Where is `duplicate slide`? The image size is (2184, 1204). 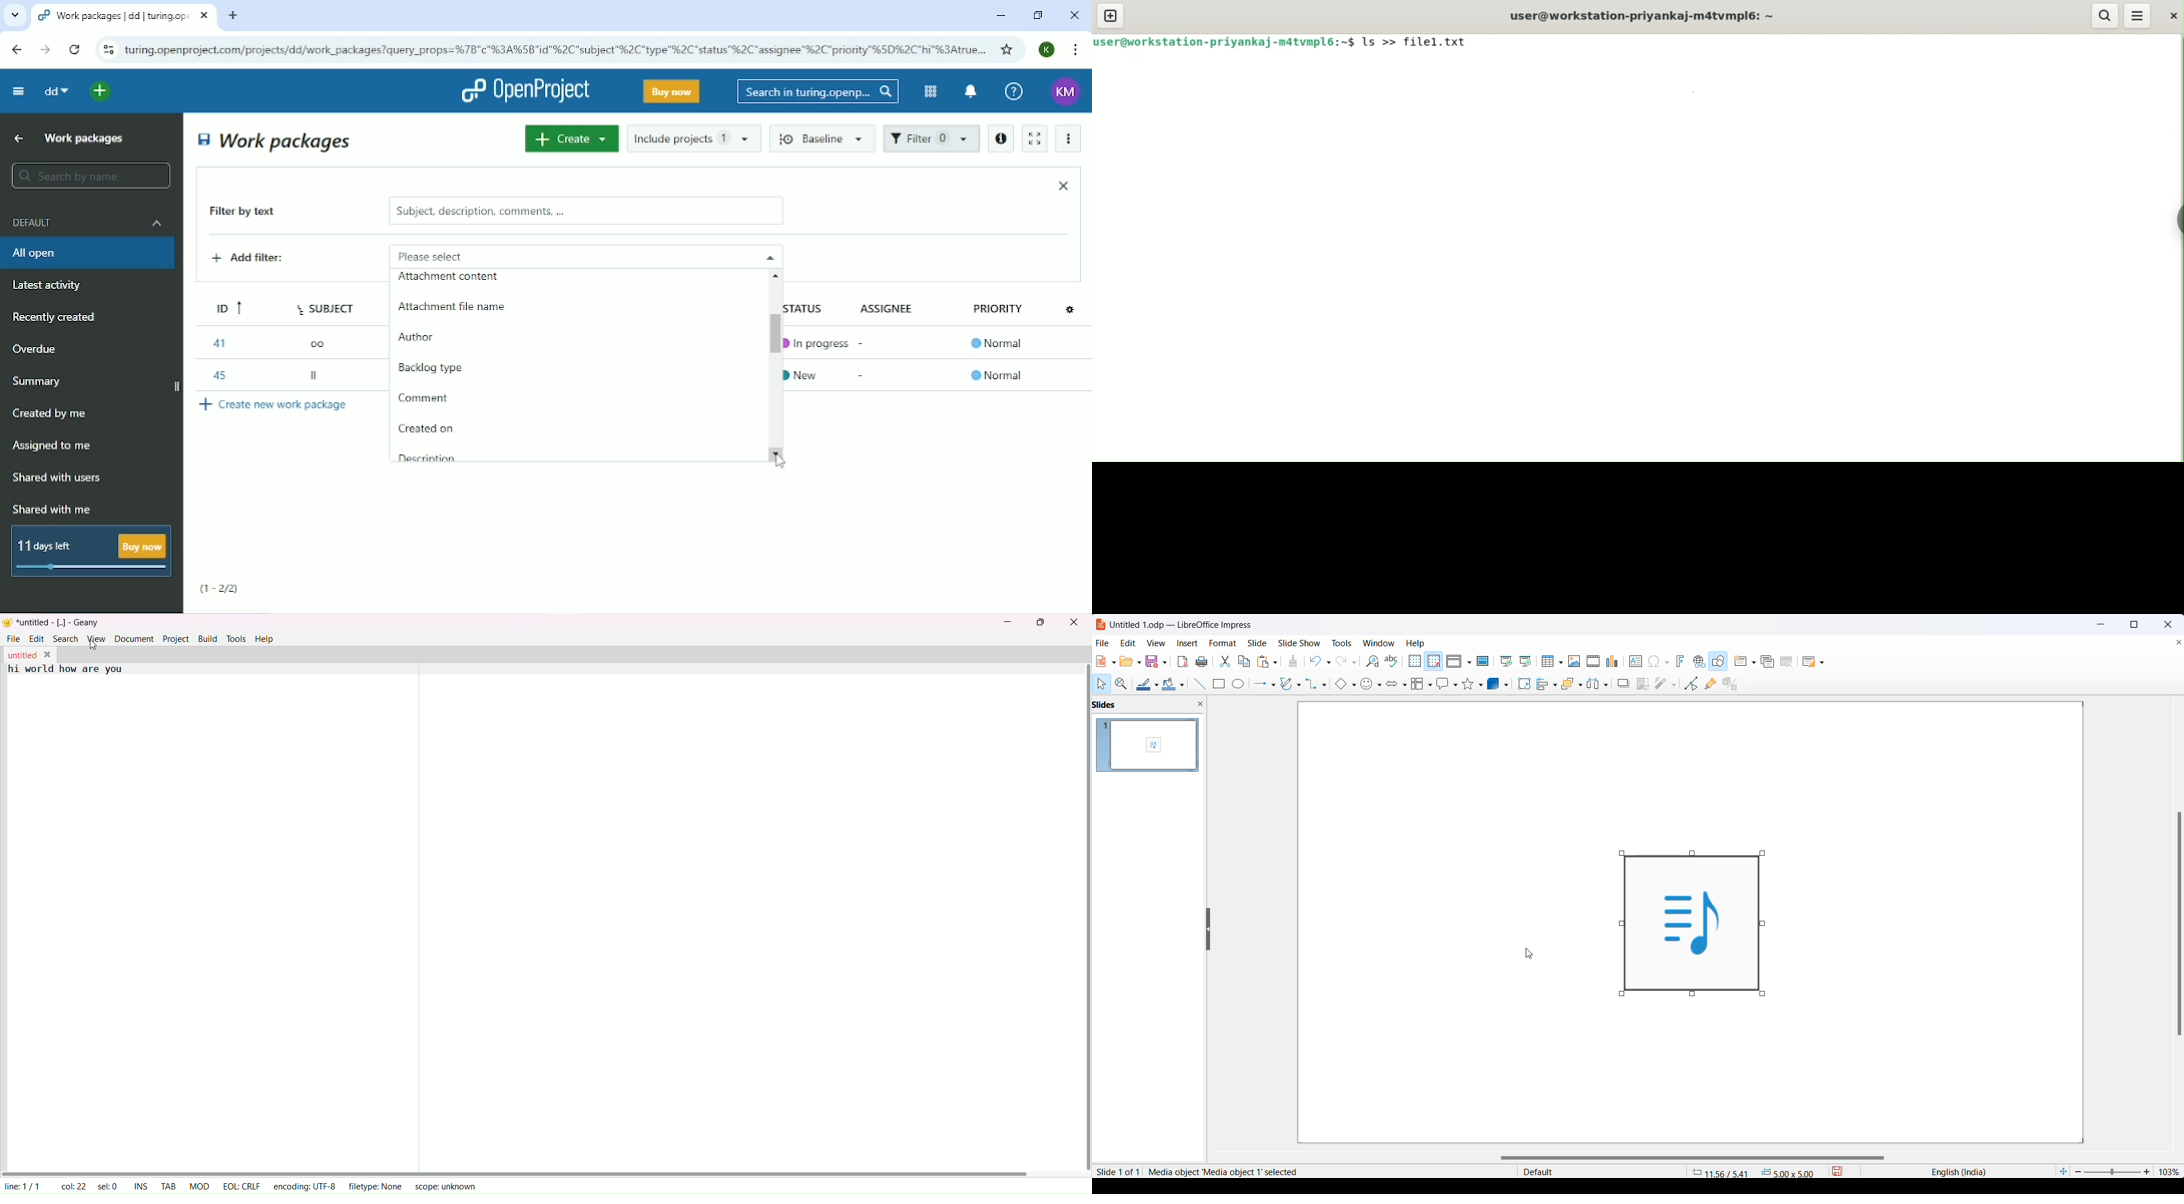 duplicate slide is located at coordinates (1771, 661).